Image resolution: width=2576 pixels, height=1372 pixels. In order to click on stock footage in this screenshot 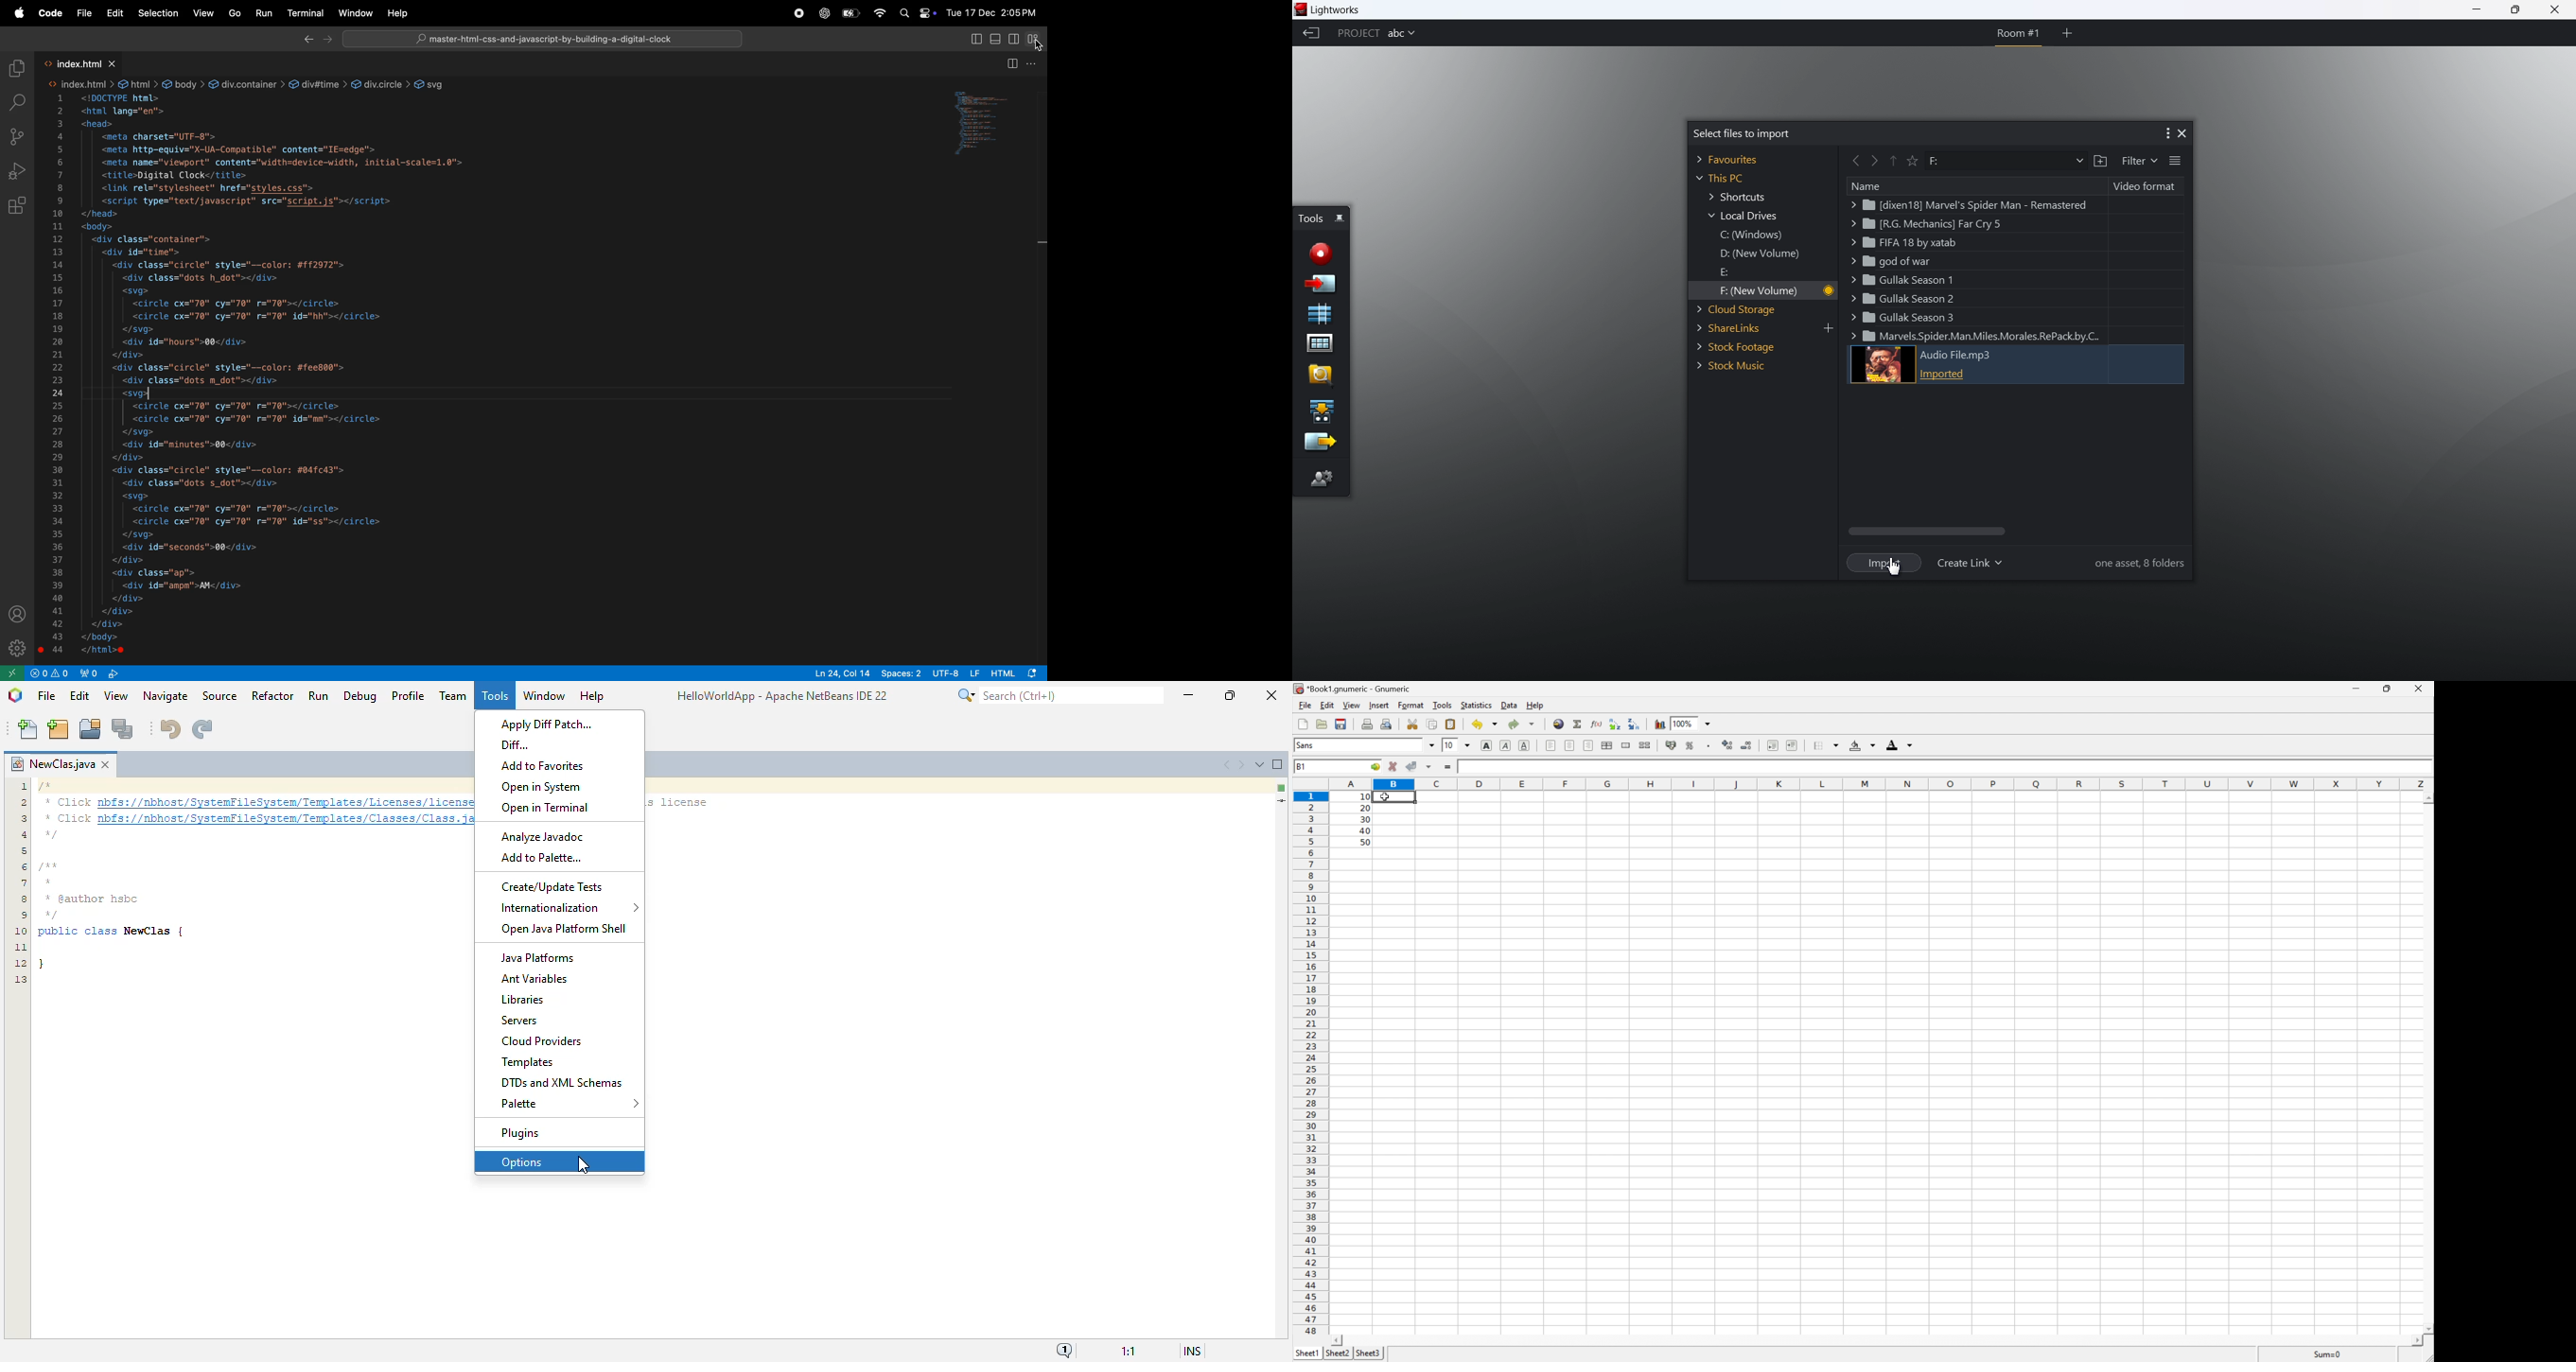, I will do `click(1739, 347)`.